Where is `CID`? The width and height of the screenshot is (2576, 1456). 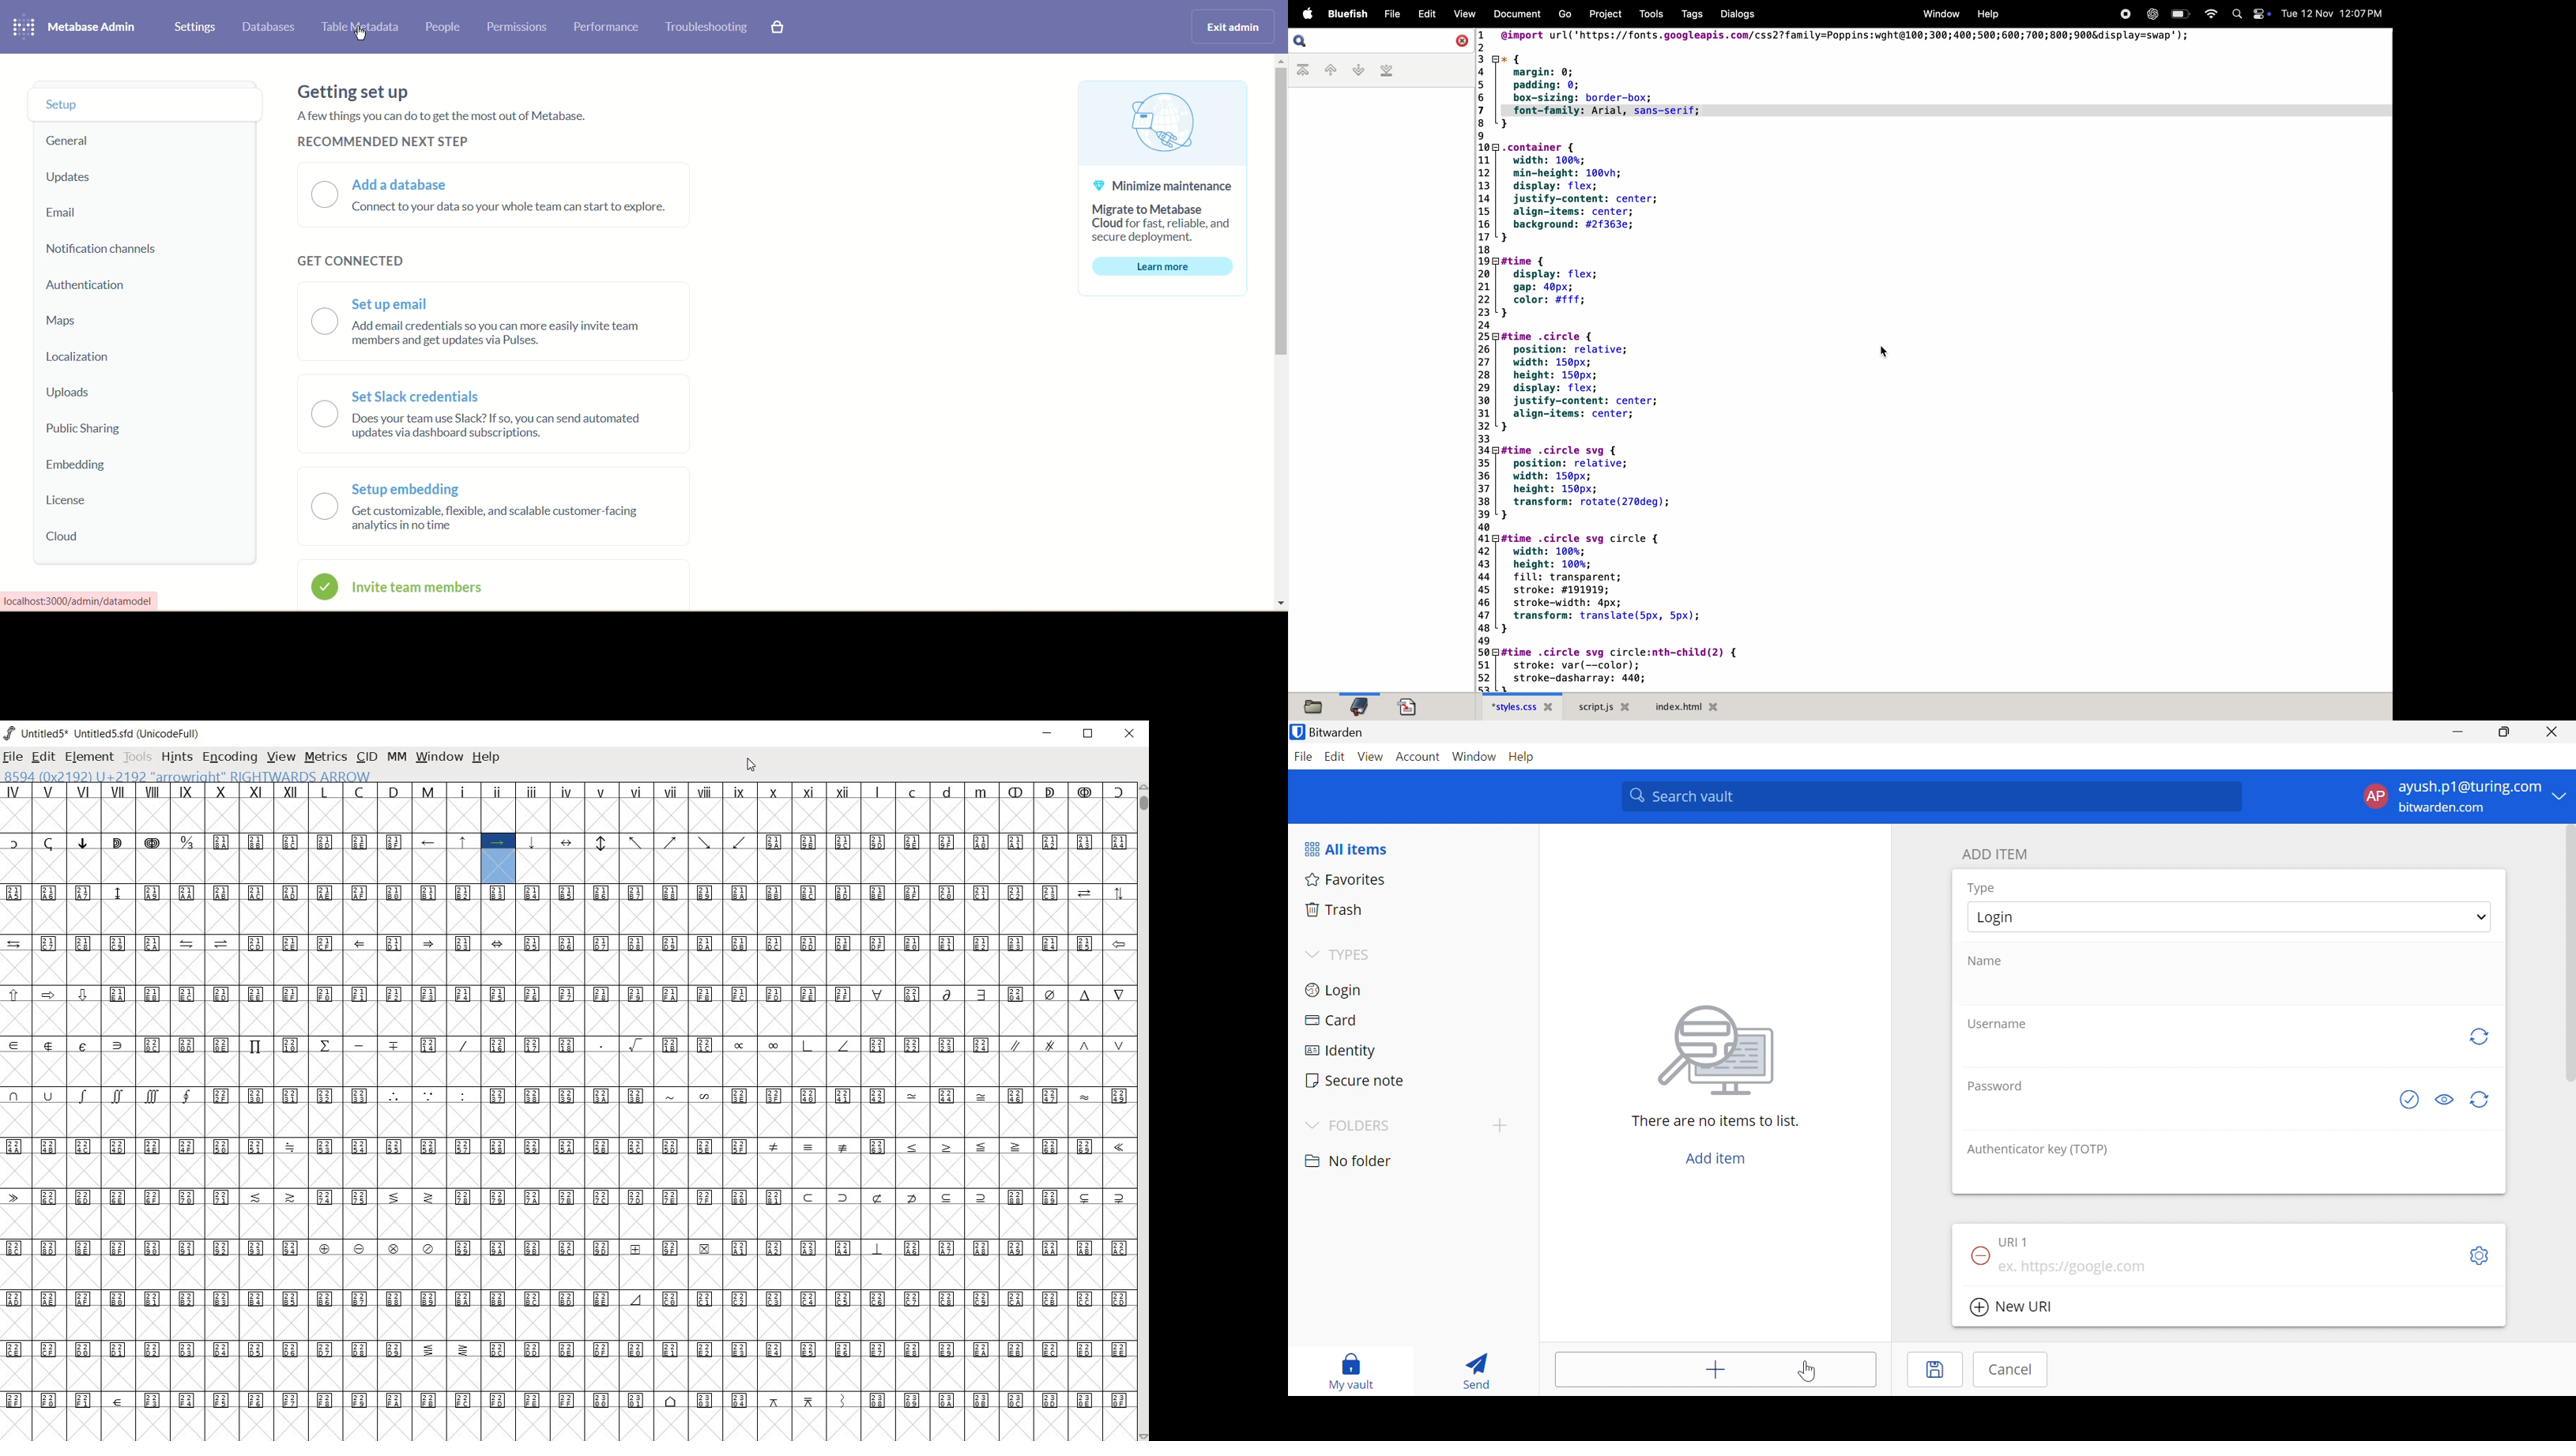 CID is located at coordinates (366, 756).